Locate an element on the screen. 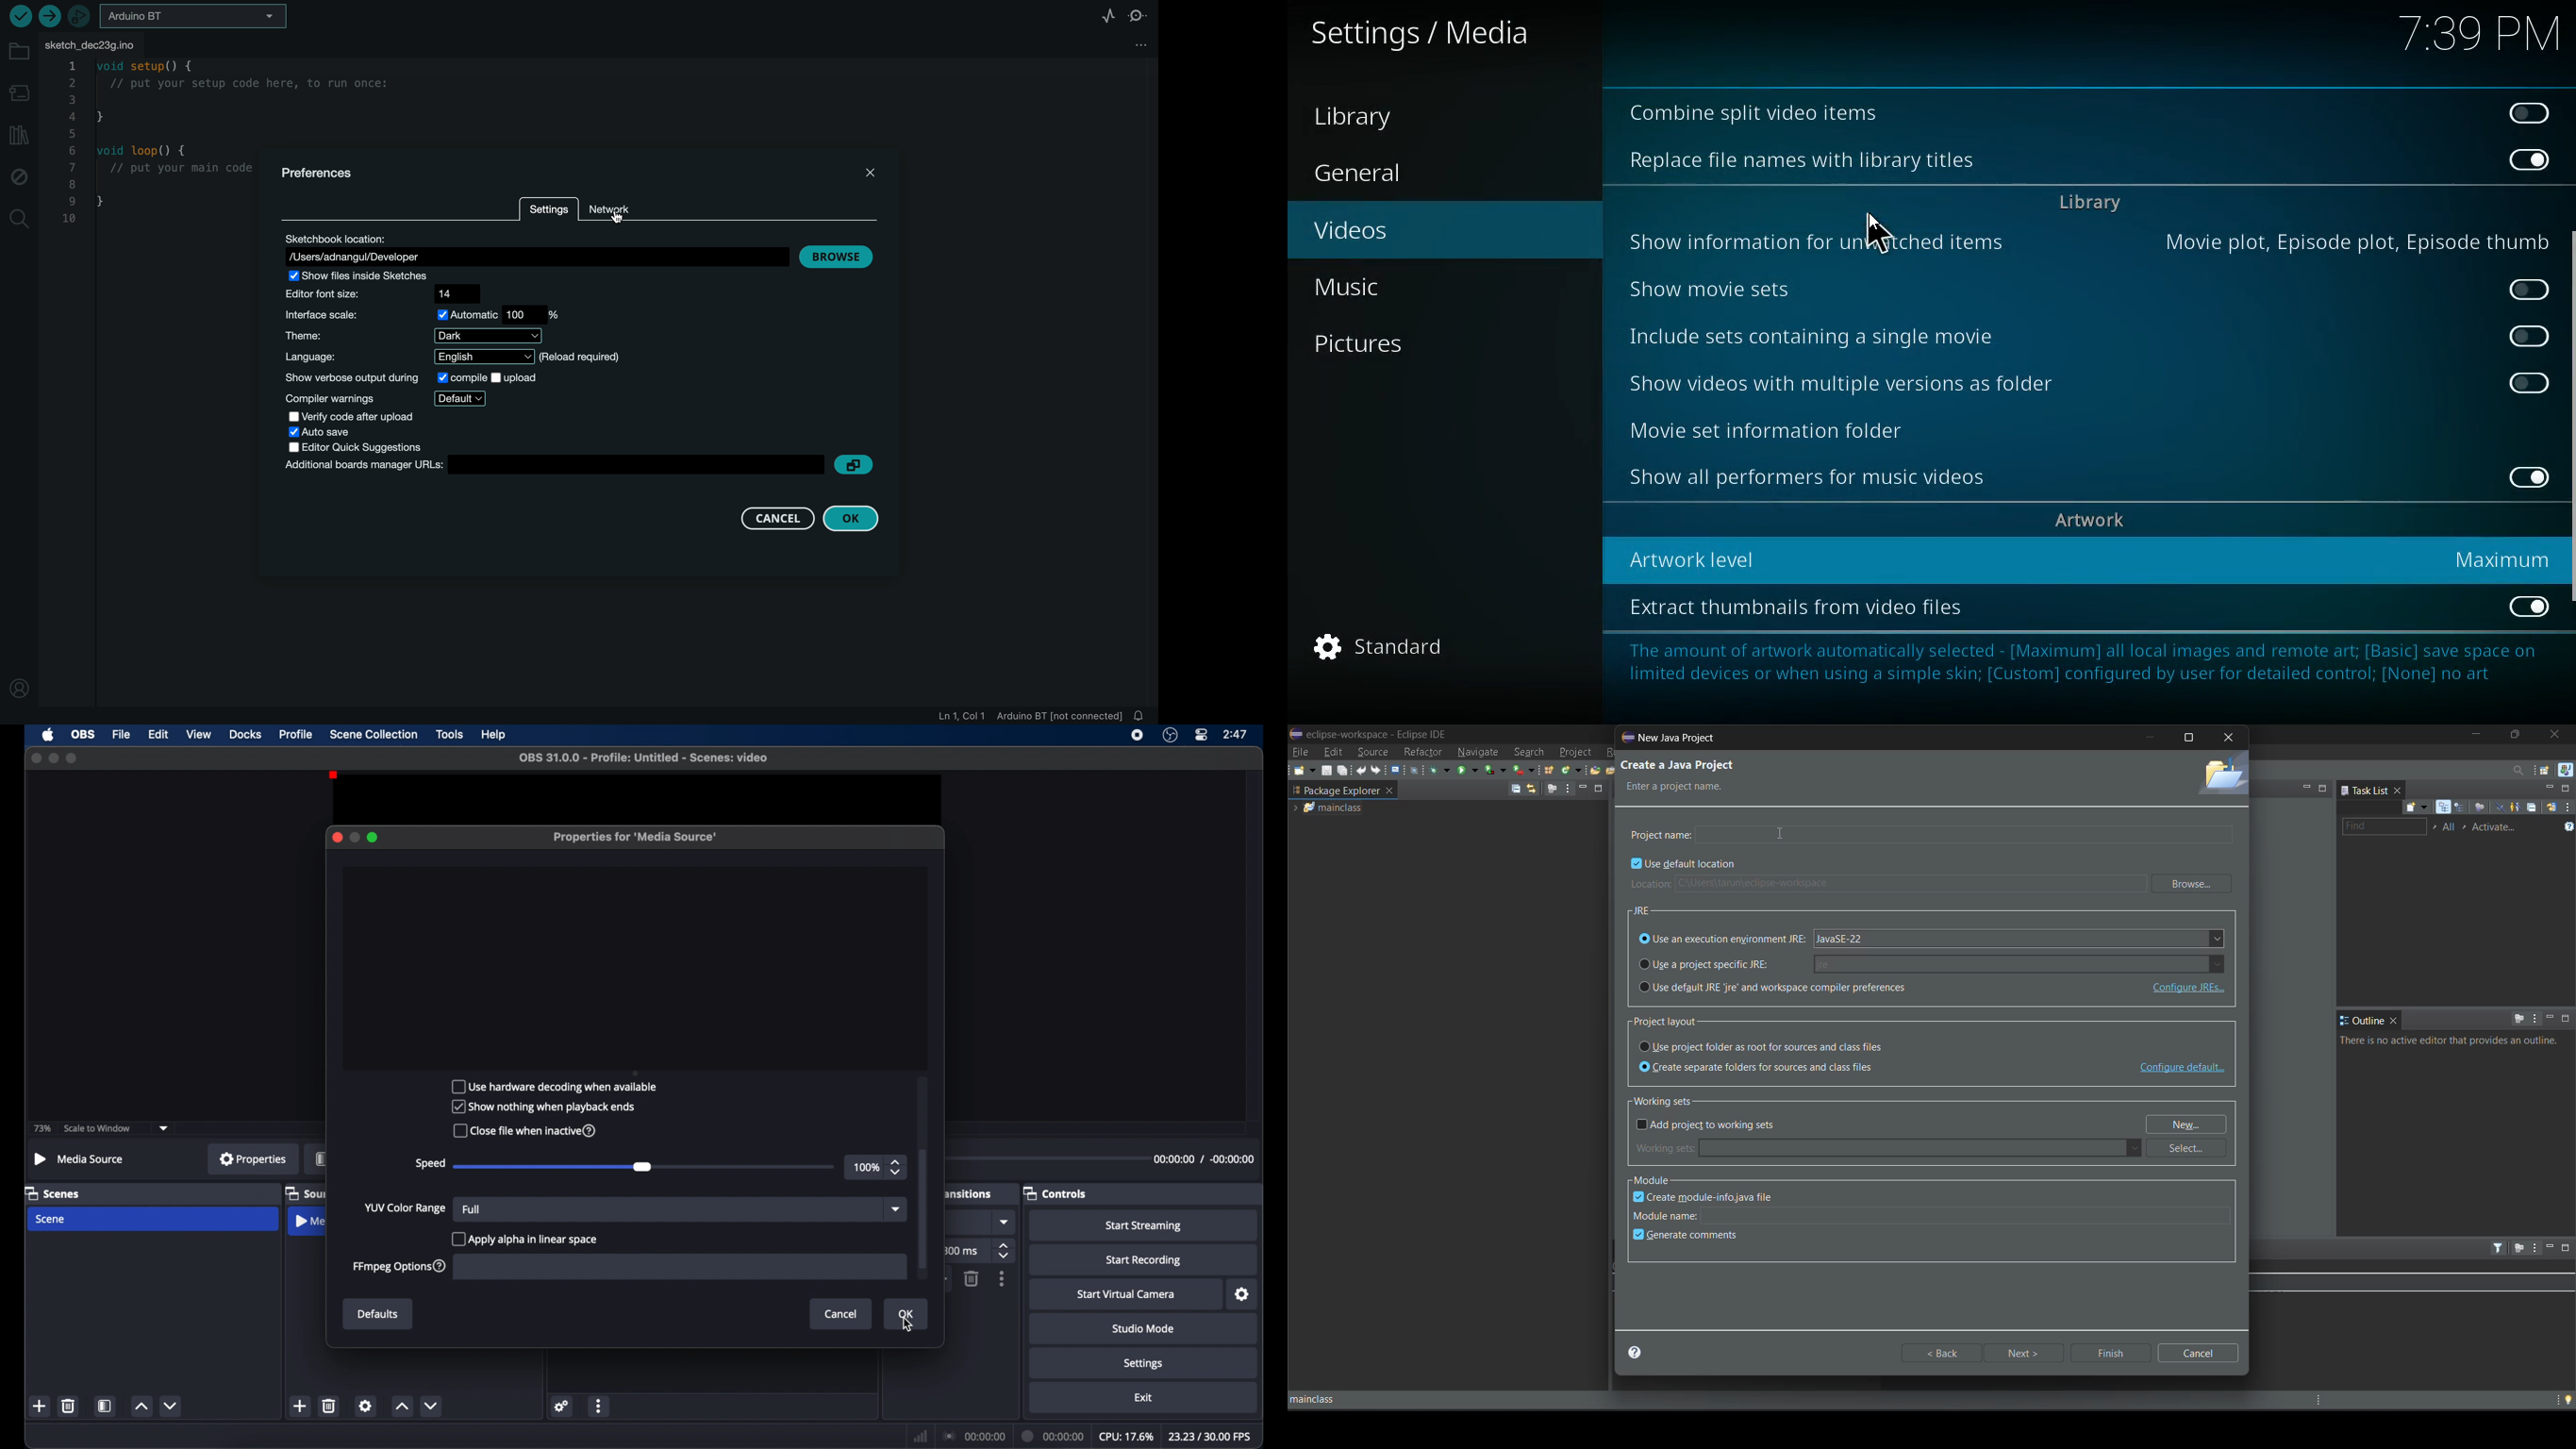 The width and height of the screenshot is (2576, 1456). Show nothing when playback ends is located at coordinates (547, 1106).